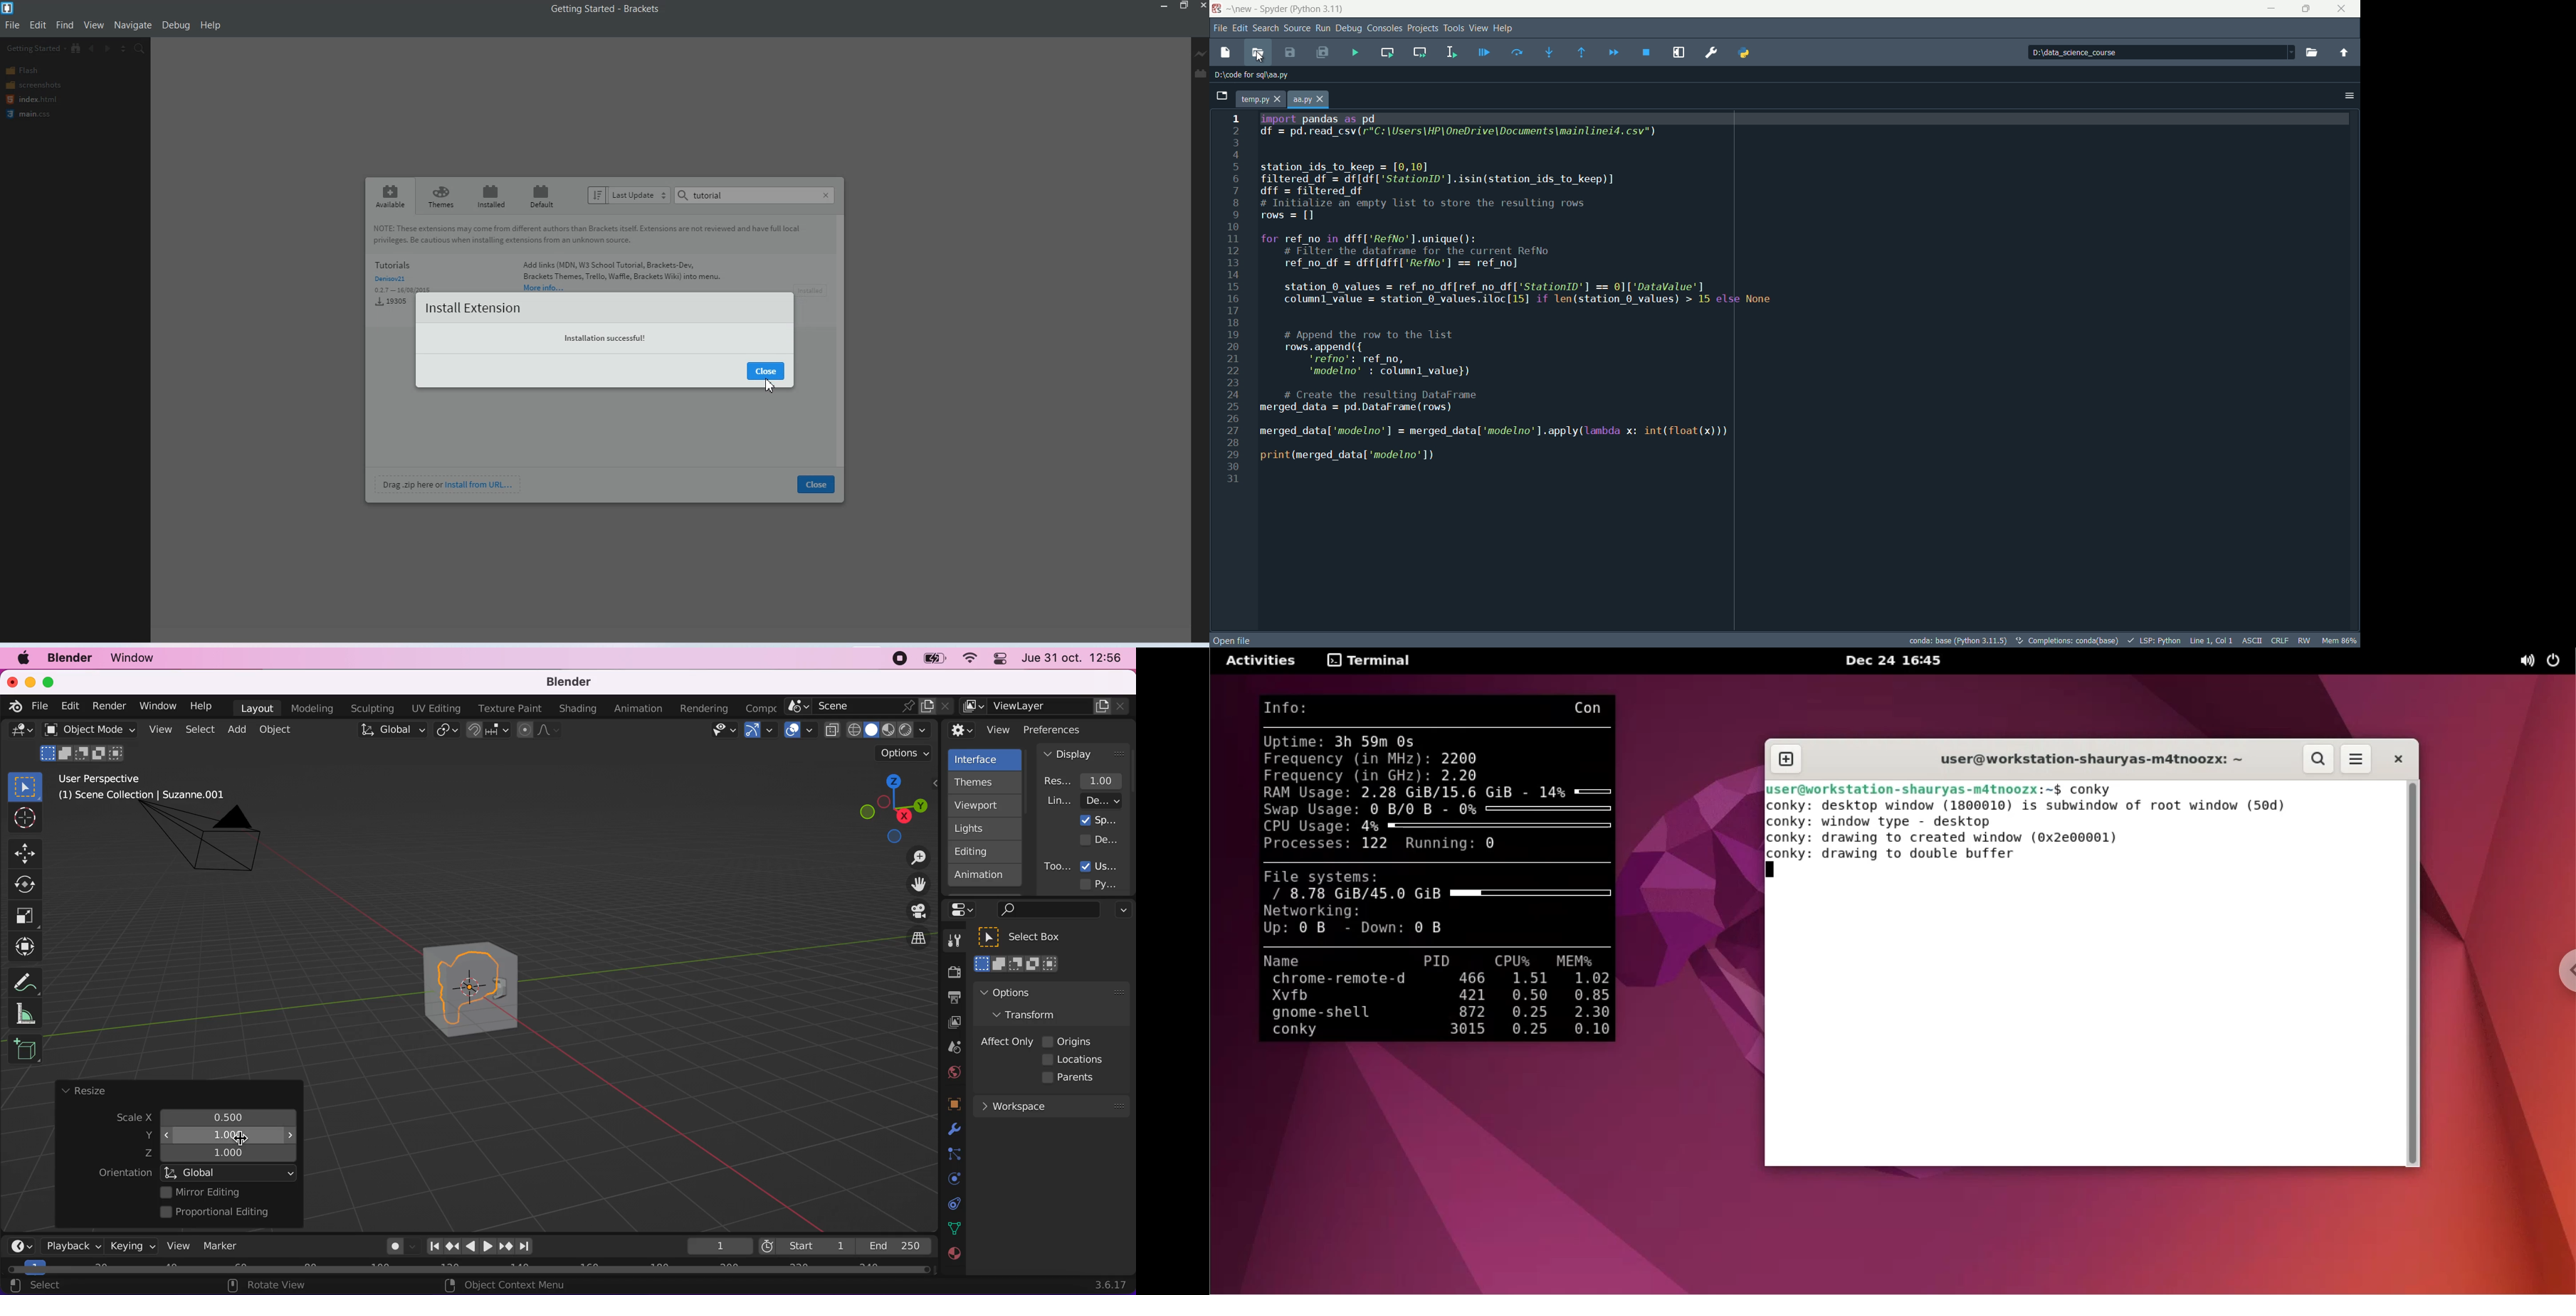  Describe the element at coordinates (603, 236) in the screenshot. I see `NOTE: These extensions may come from different authors than Brackets itself. Extensions are not reviewed and have full local
privileges. Be cautious when installing extensions from an unknown source.` at that location.